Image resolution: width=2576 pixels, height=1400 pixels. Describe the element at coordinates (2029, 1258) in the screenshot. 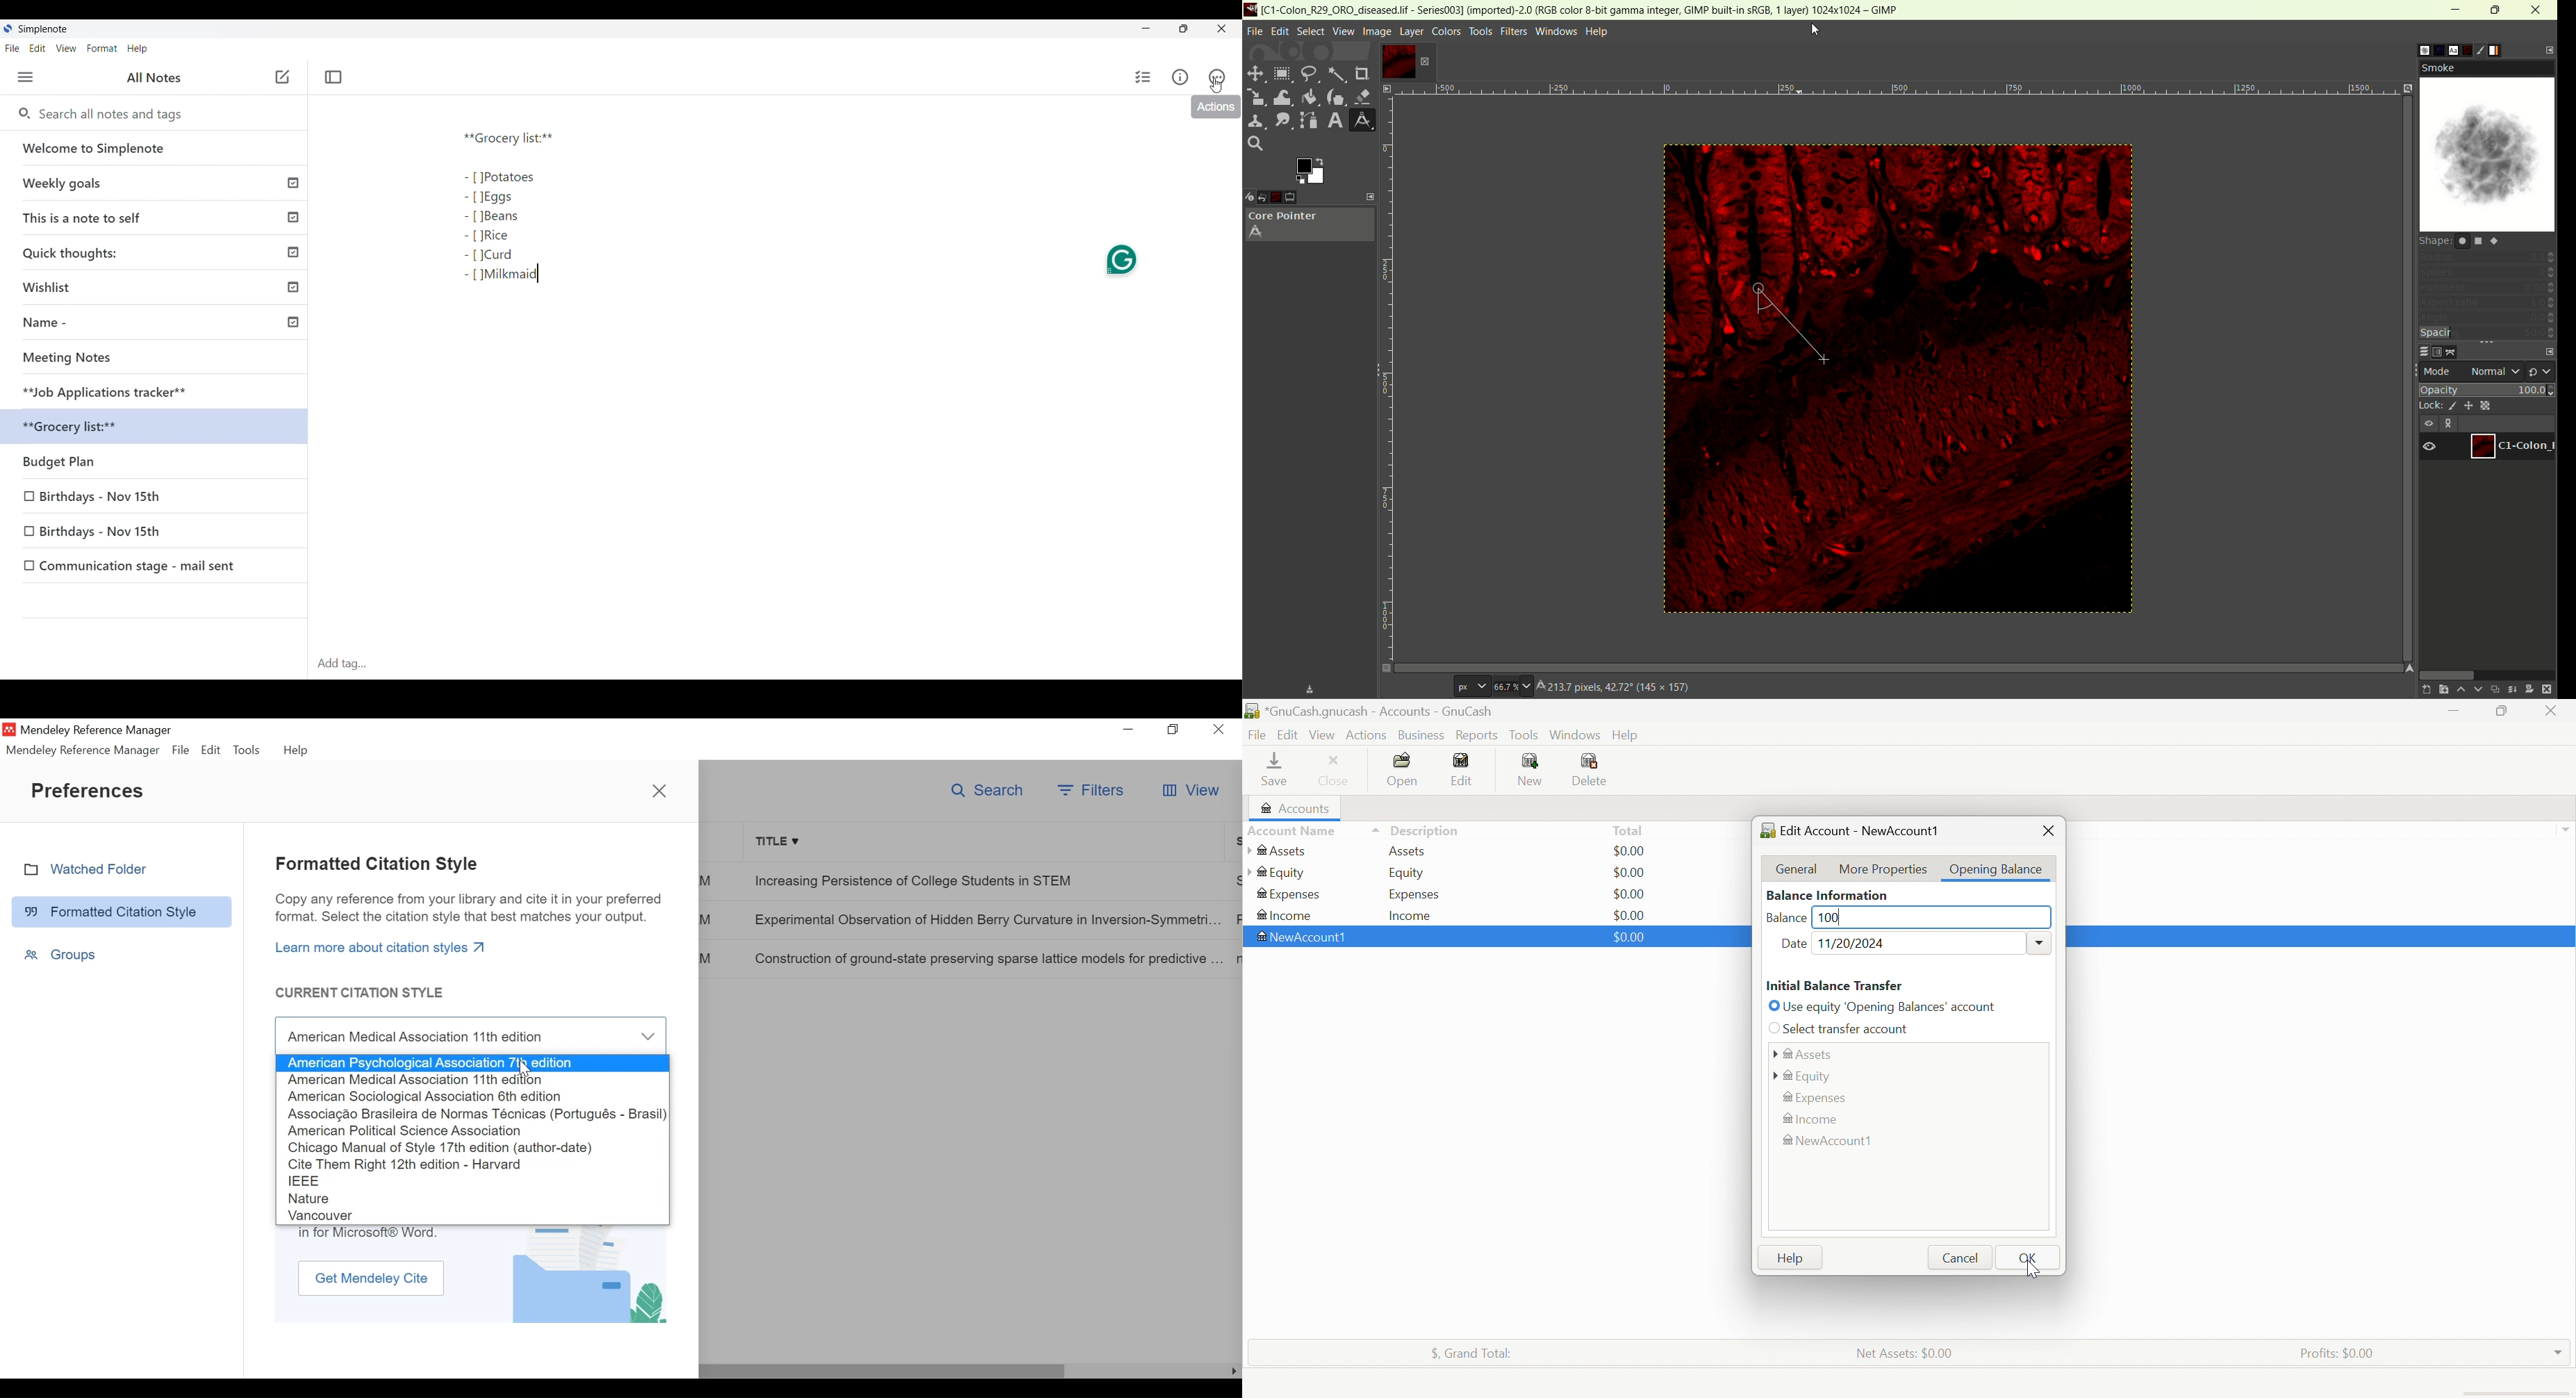

I see `OK` at that location.